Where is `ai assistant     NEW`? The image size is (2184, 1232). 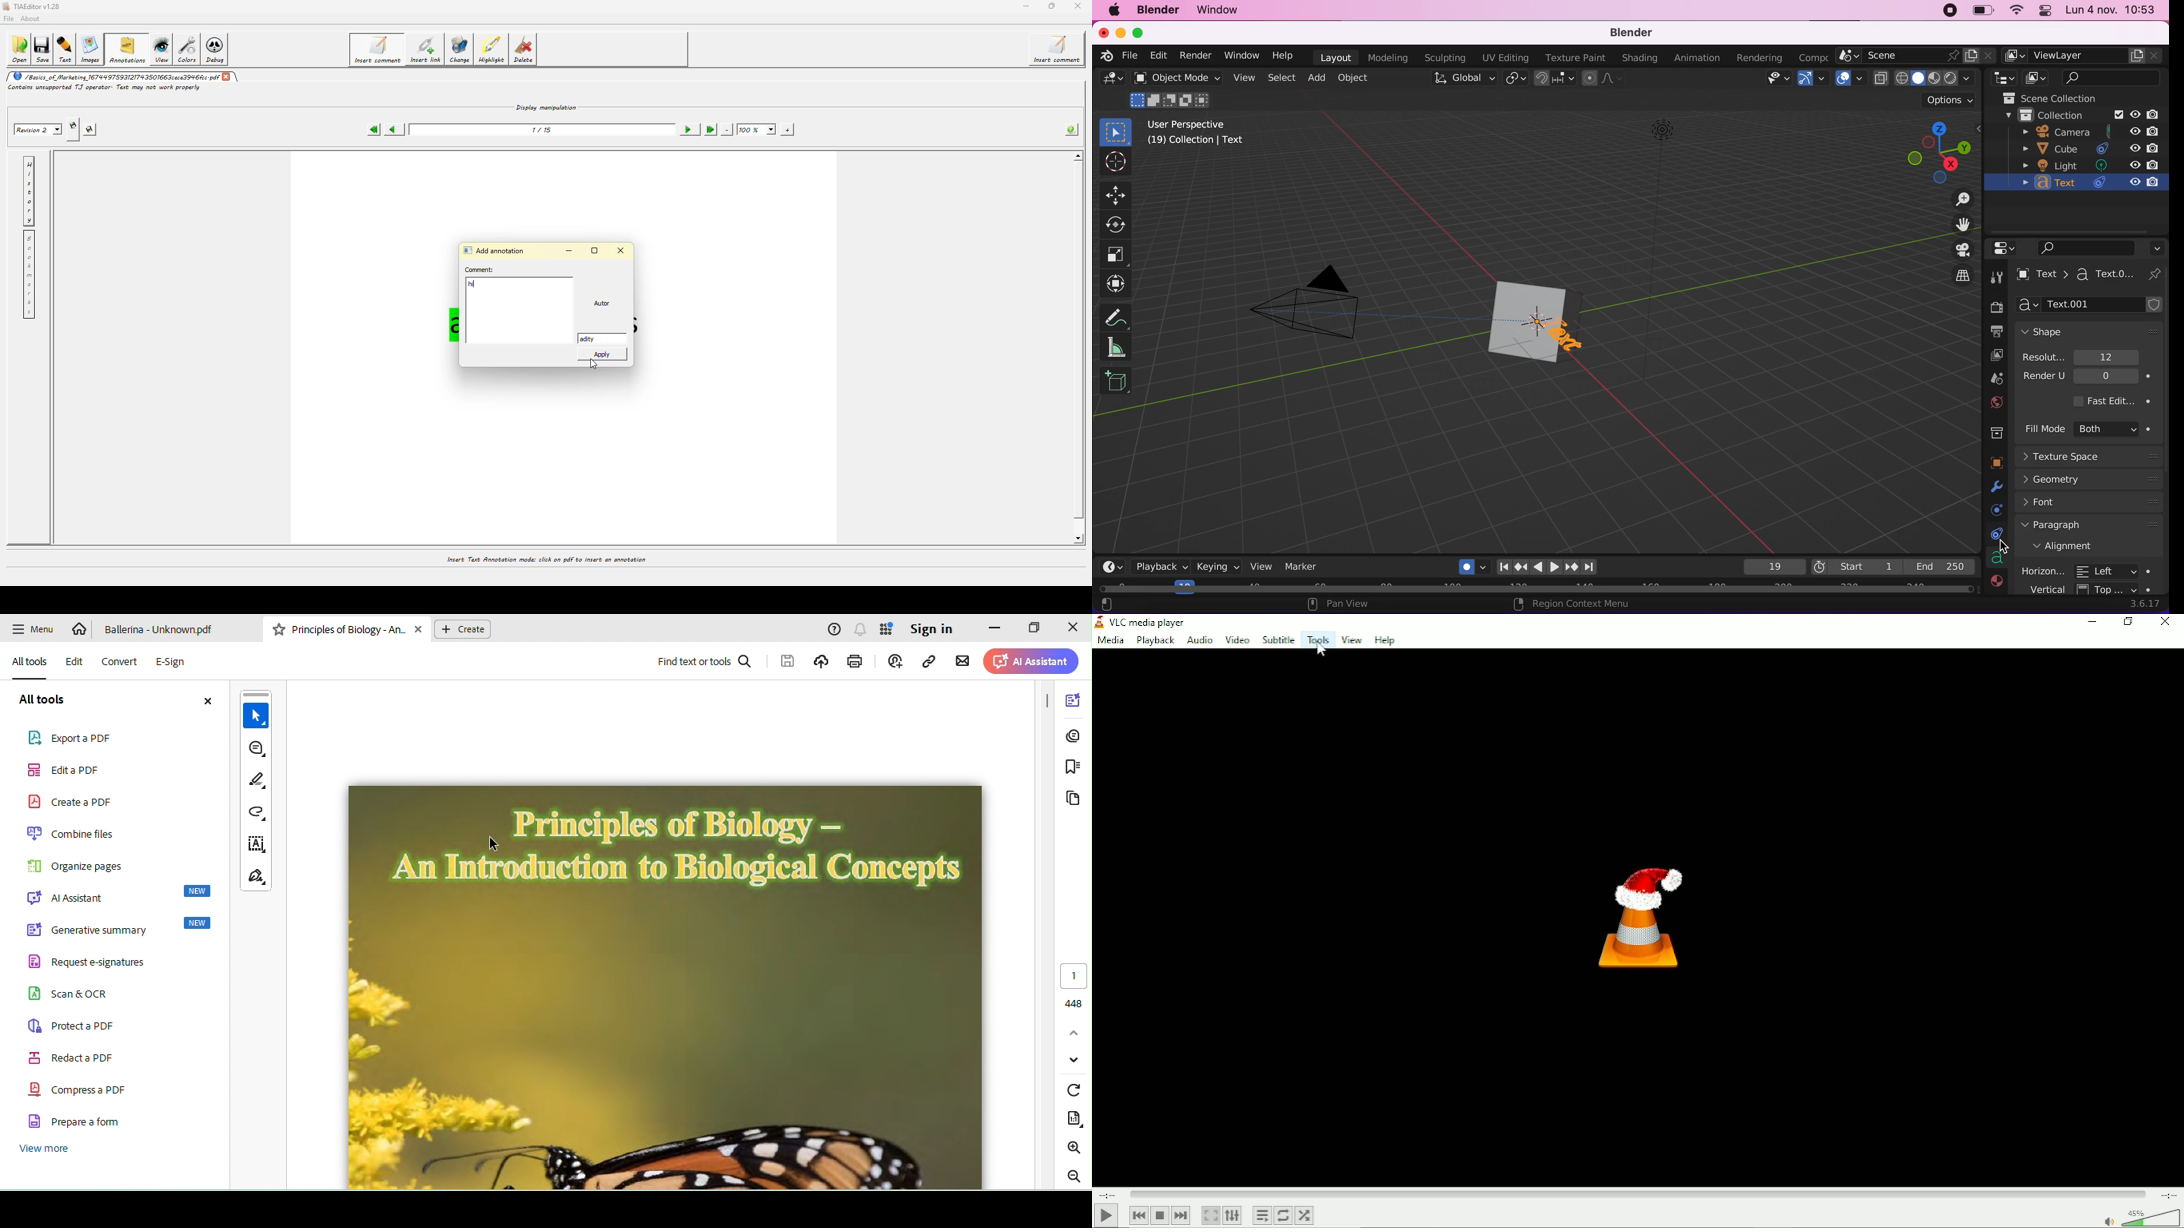 ai assistant     NEW is located at coordinates (122, 895).